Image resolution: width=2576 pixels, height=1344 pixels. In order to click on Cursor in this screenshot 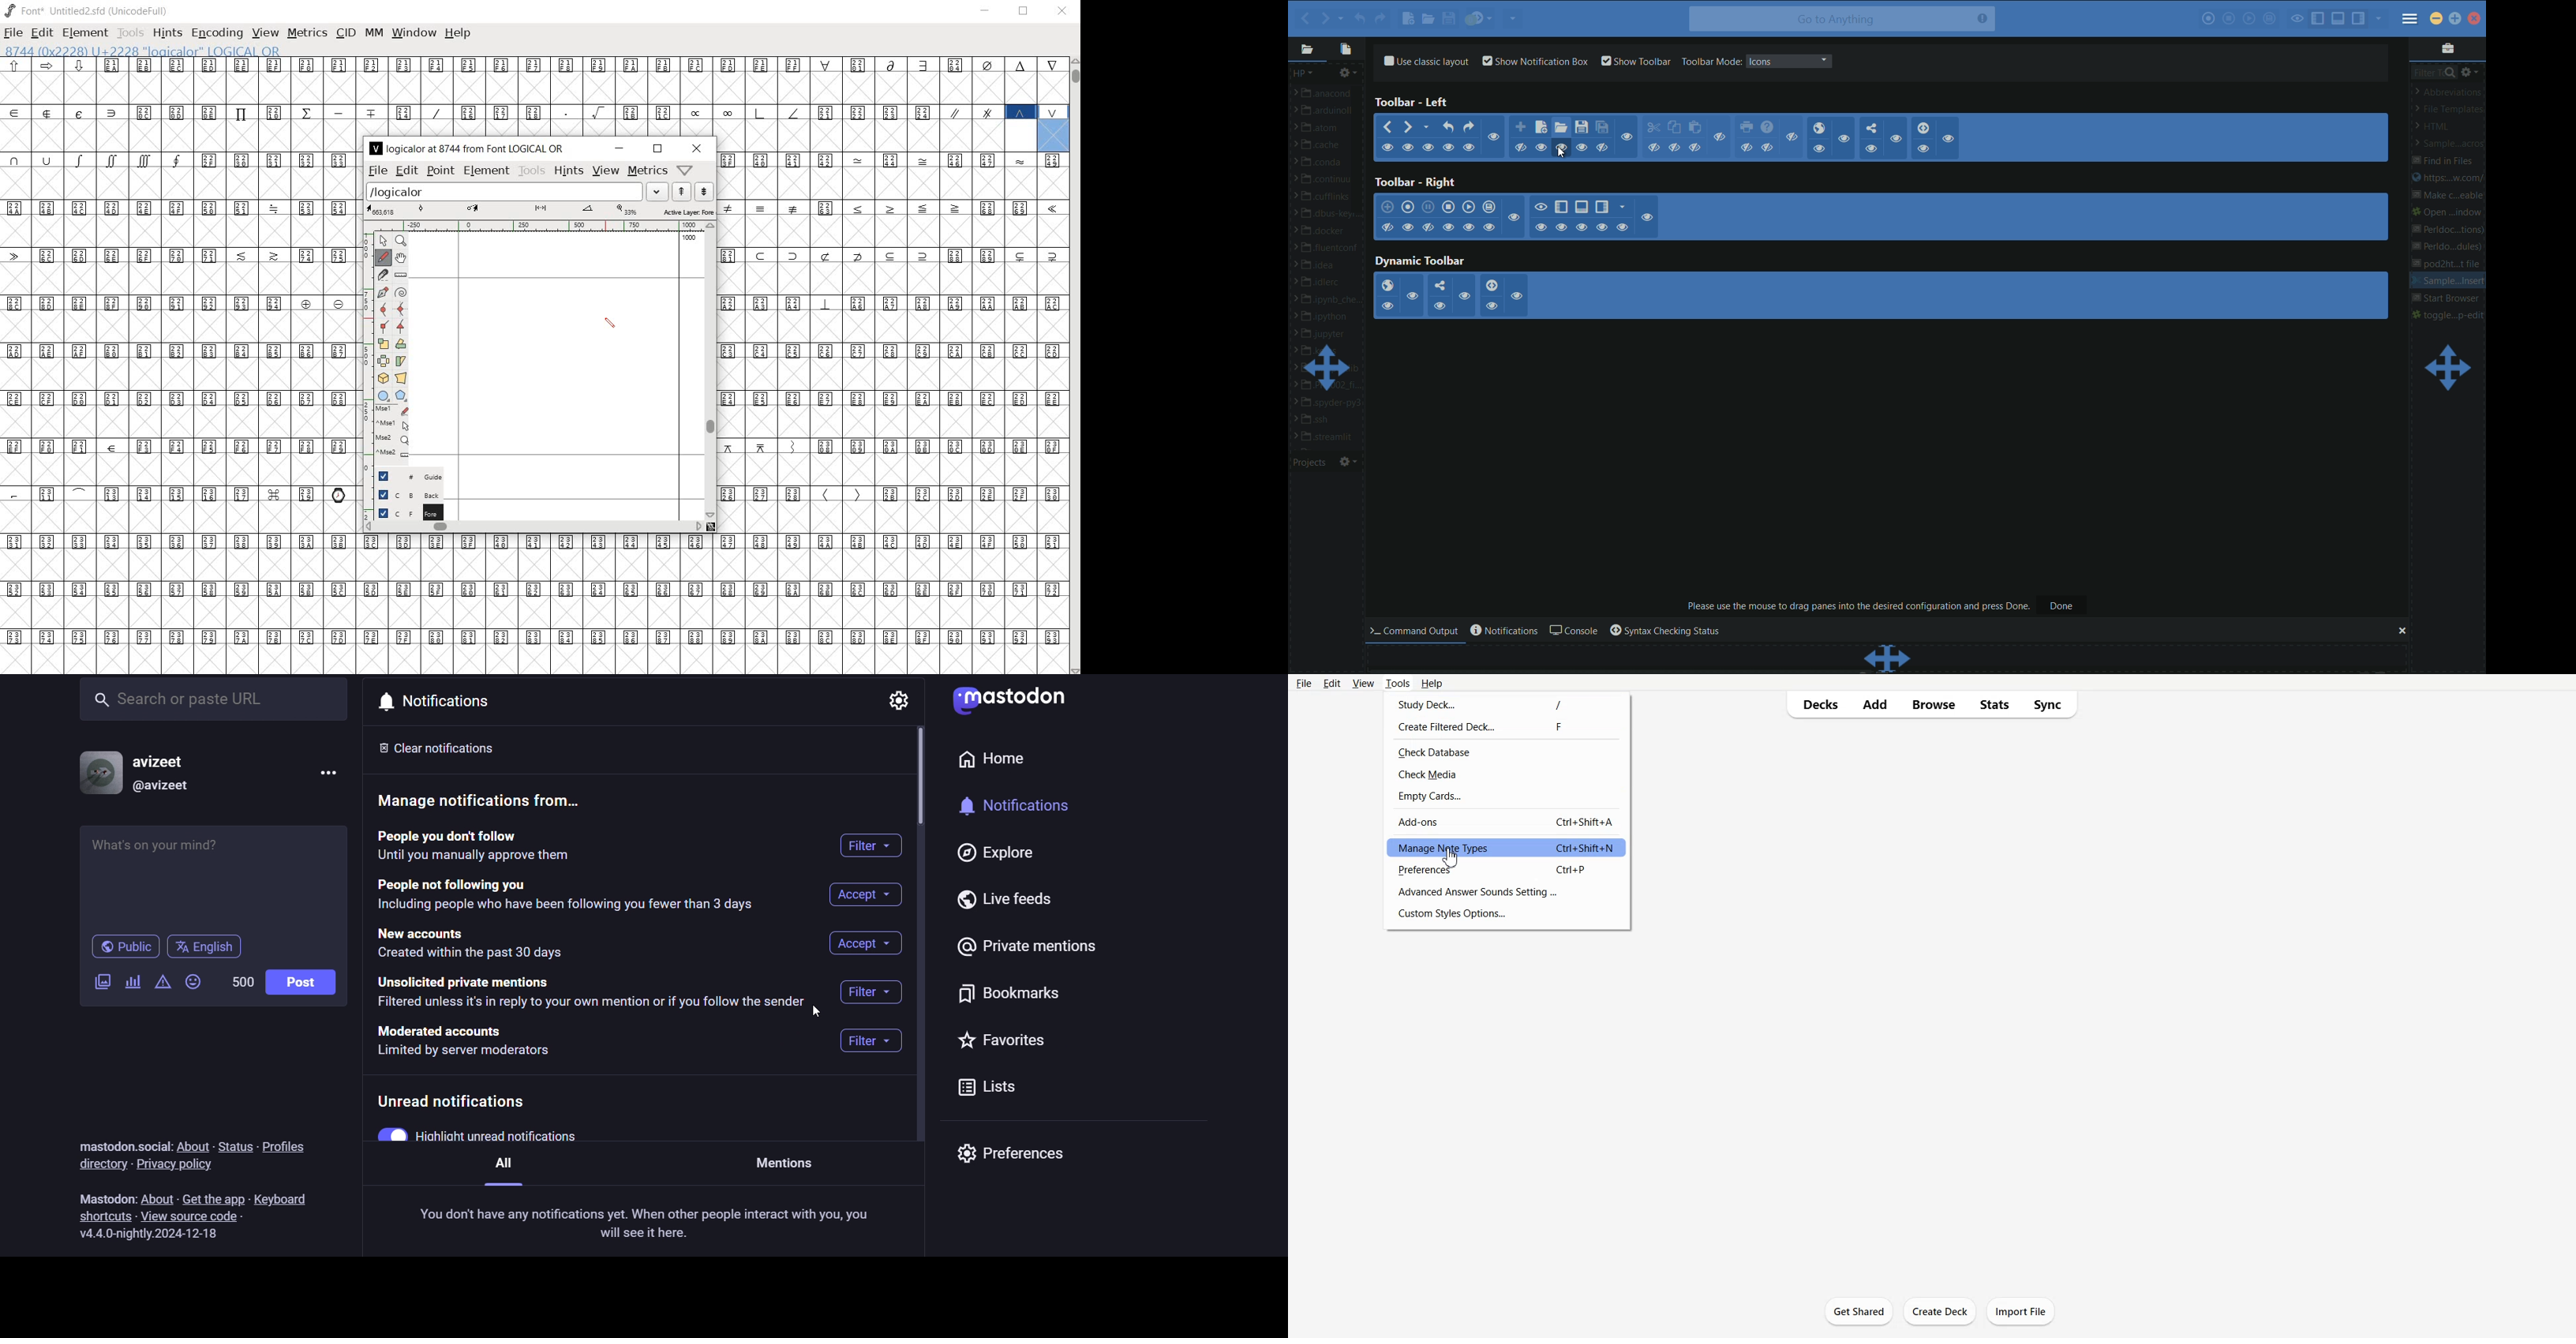, I will do `click(813, 1012)`.